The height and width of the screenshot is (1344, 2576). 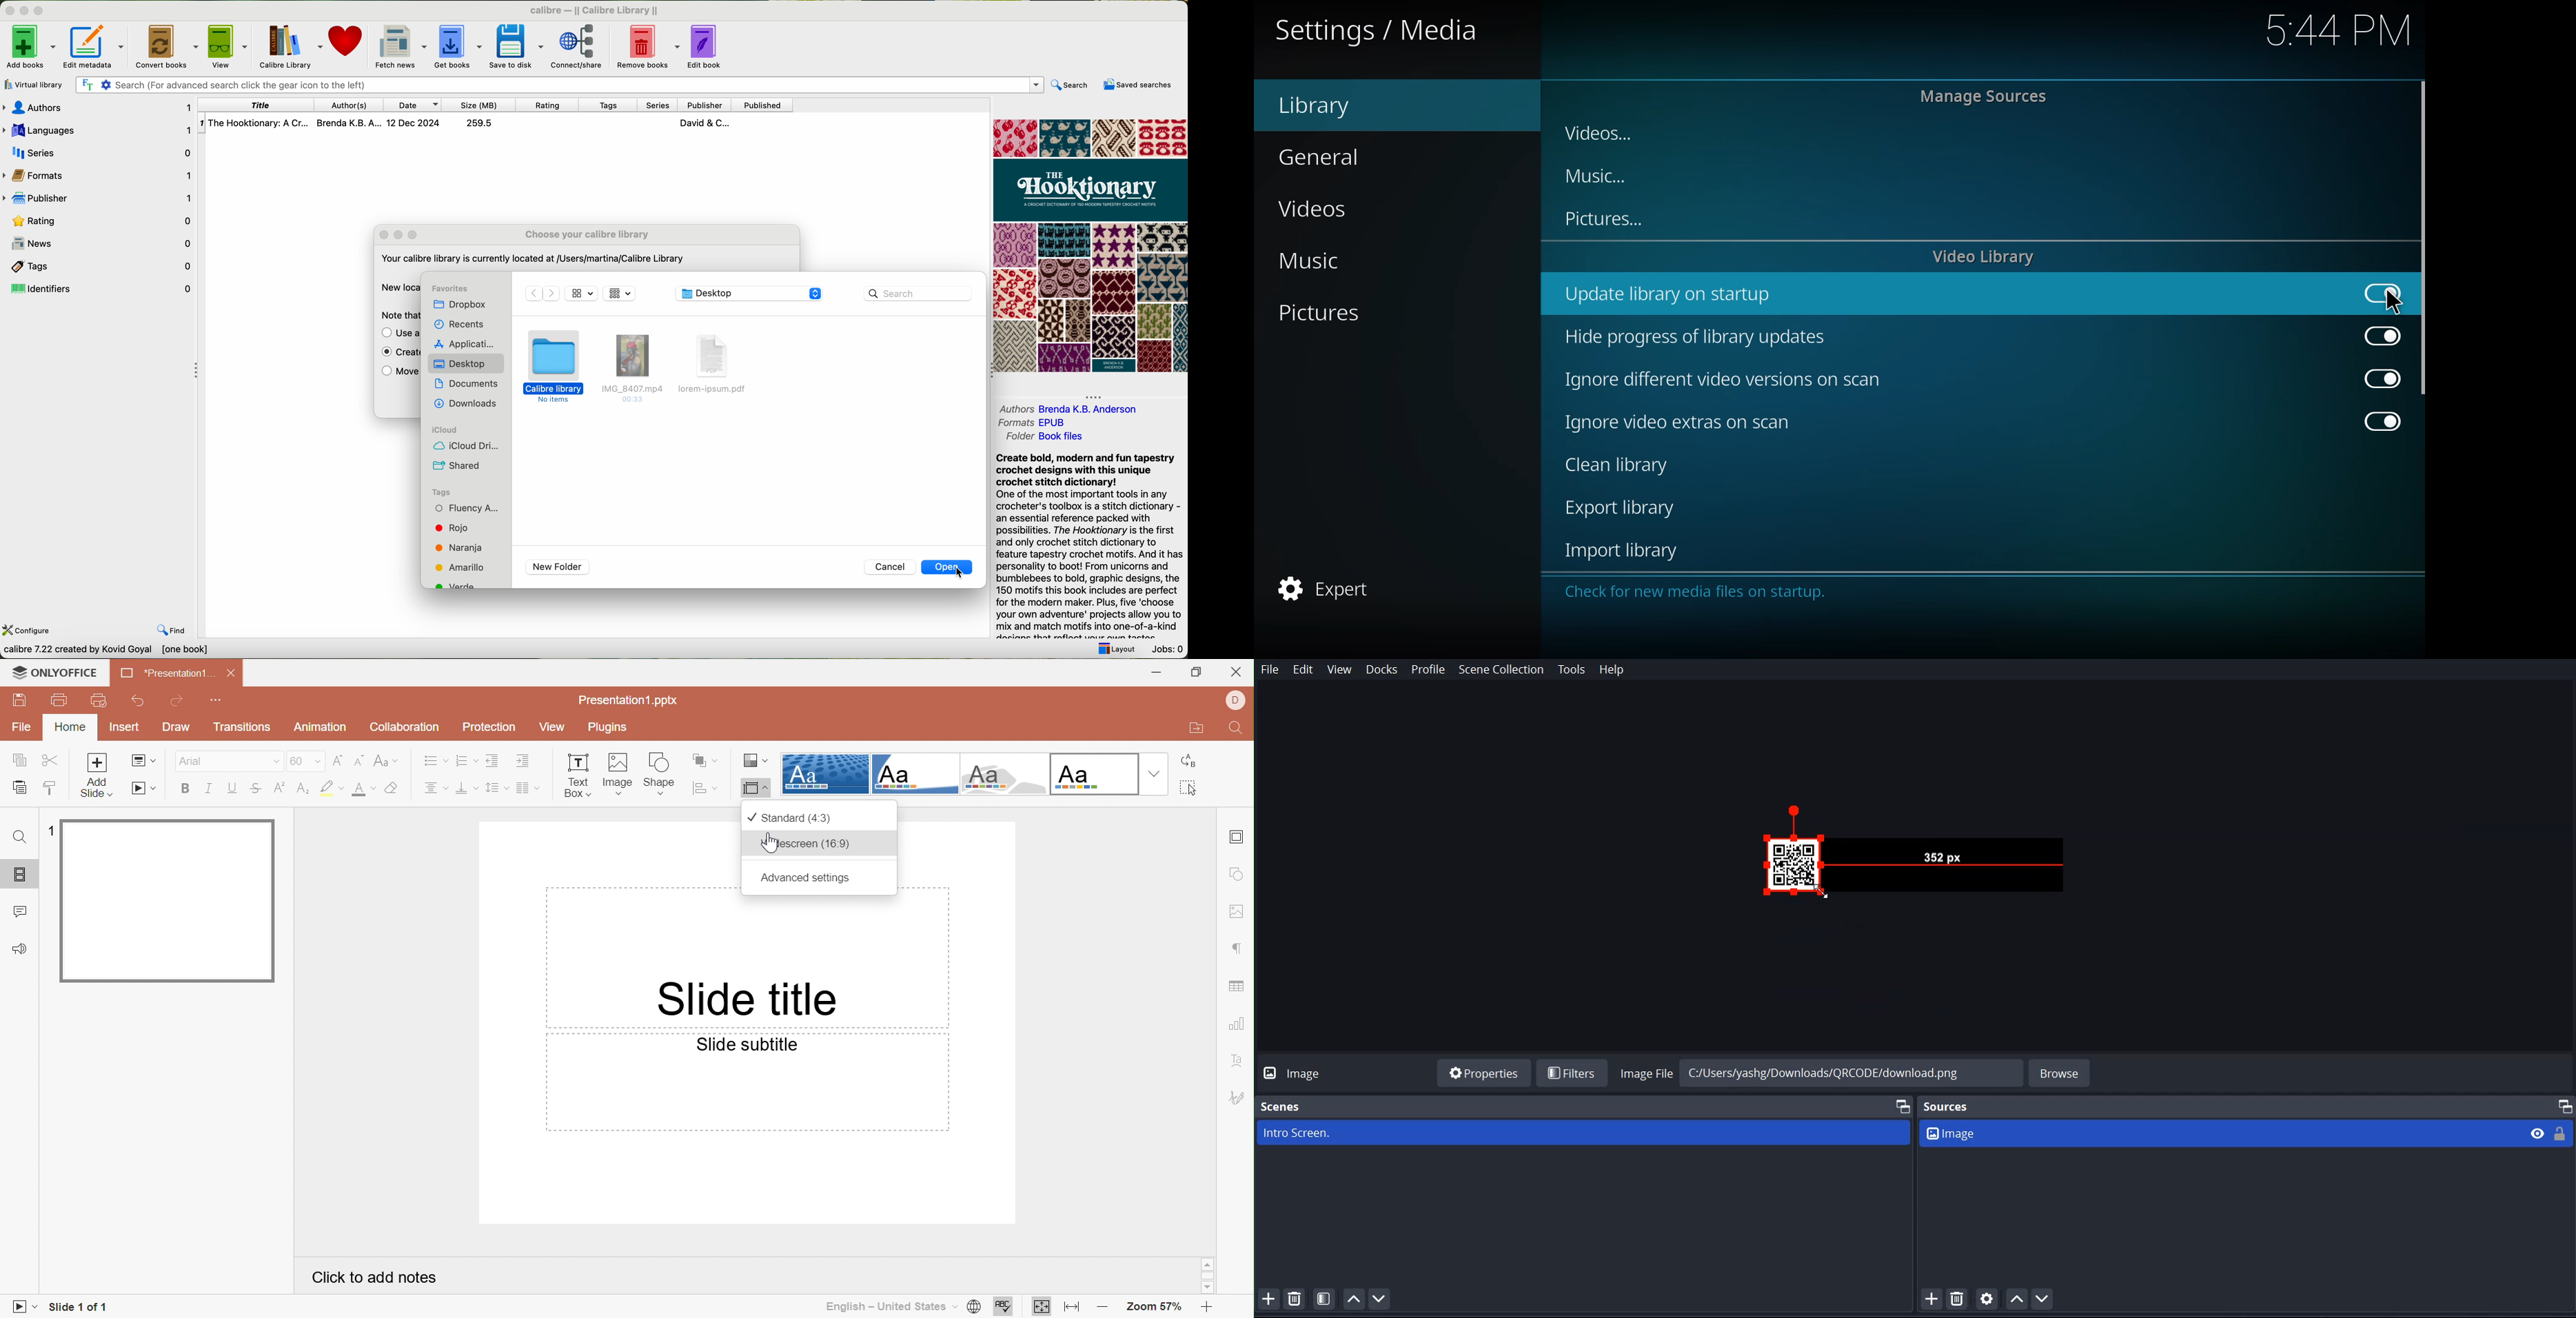 What do you see at coordinates (1047, 439) in the screenshot?
I see `folder Book files` at bounding box center [1047, 439].